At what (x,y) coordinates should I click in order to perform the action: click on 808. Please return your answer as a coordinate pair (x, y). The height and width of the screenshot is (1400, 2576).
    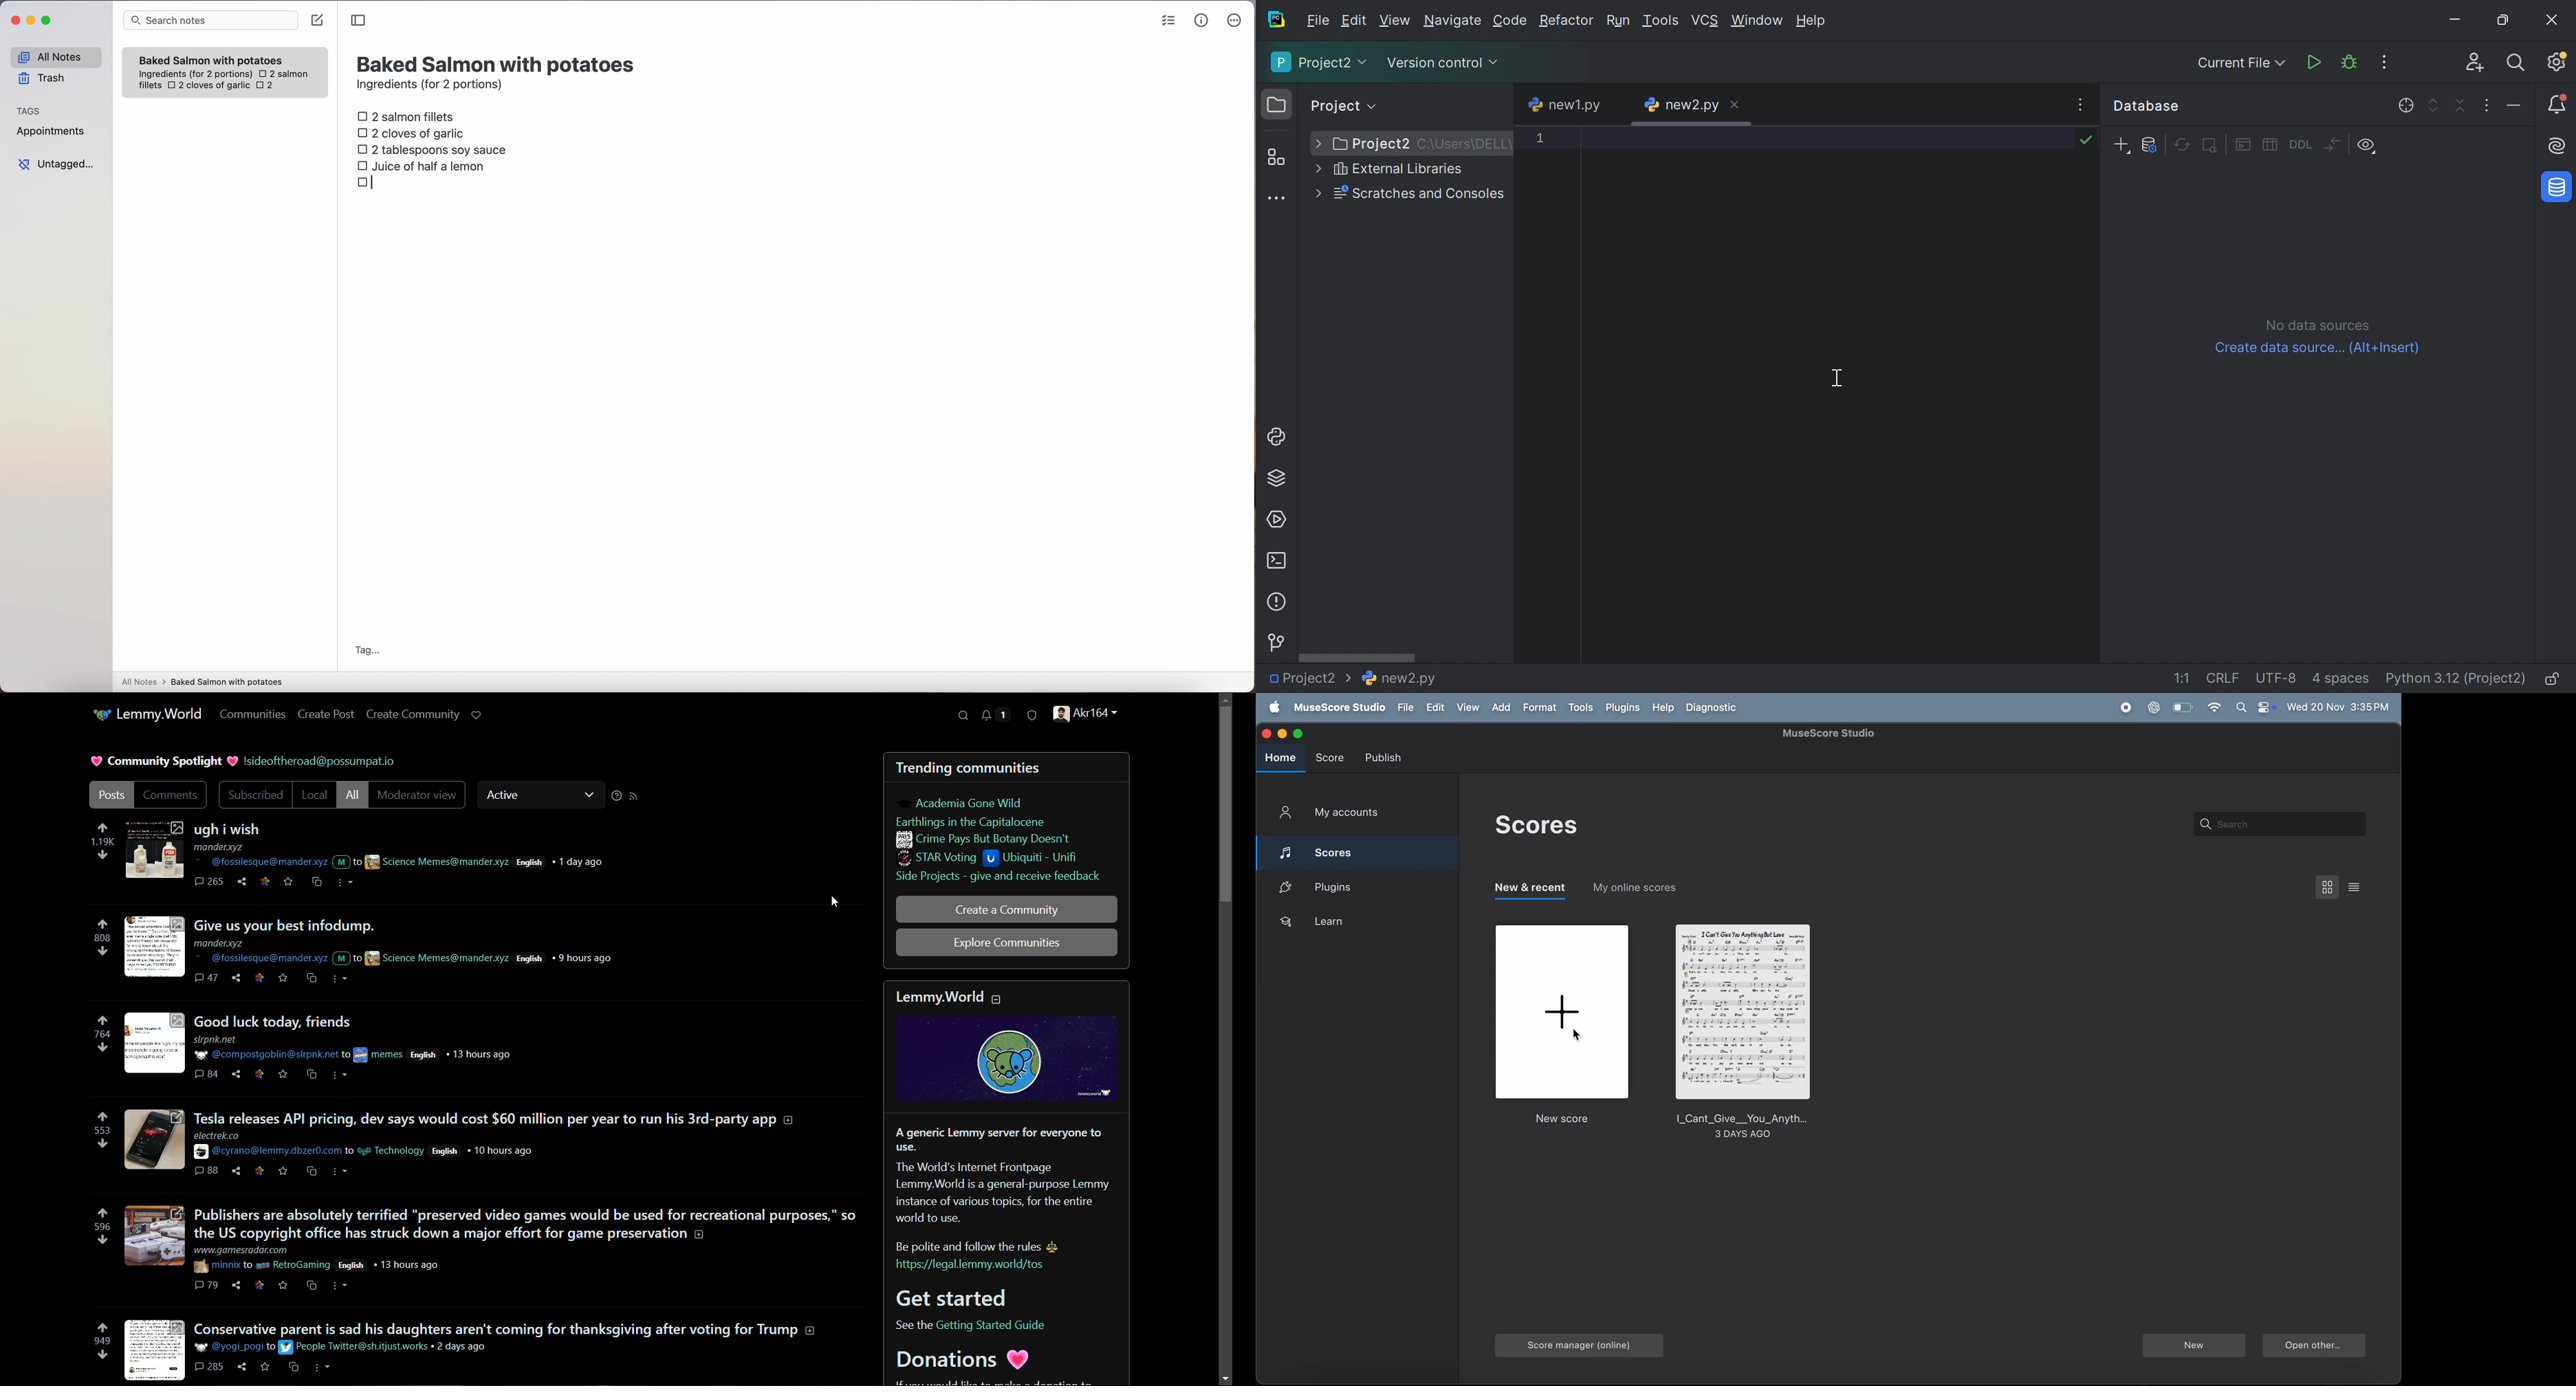
    Looking at the image, I should click on (103, 939).